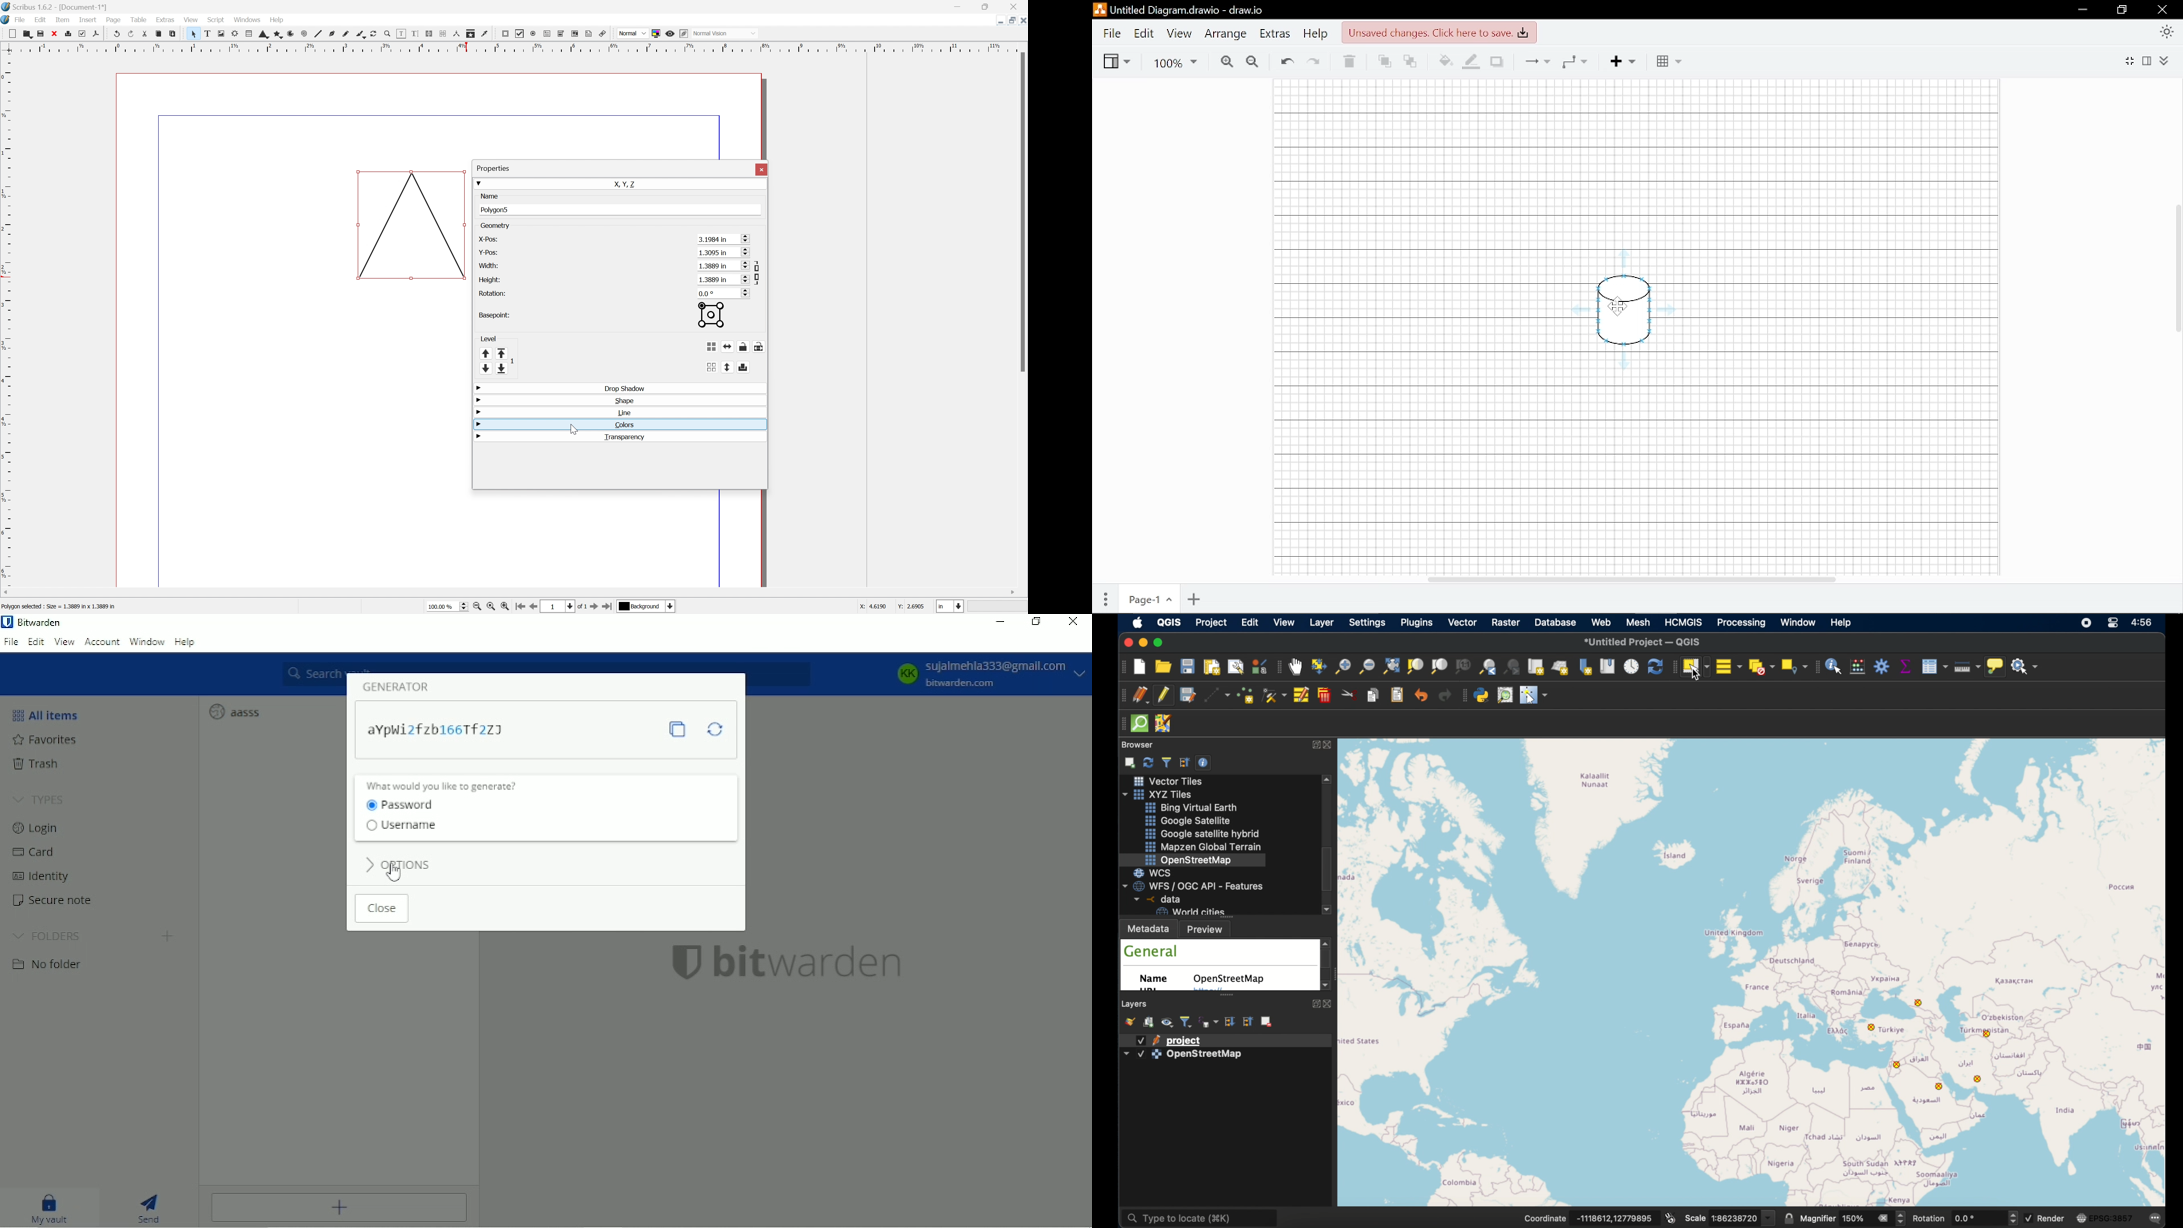 This screenshot has width=2184, height=1232. What do you see at coordinates (1172, 621) in the screenshot?
I see `QGIS` at bounding box center [1172, 621].